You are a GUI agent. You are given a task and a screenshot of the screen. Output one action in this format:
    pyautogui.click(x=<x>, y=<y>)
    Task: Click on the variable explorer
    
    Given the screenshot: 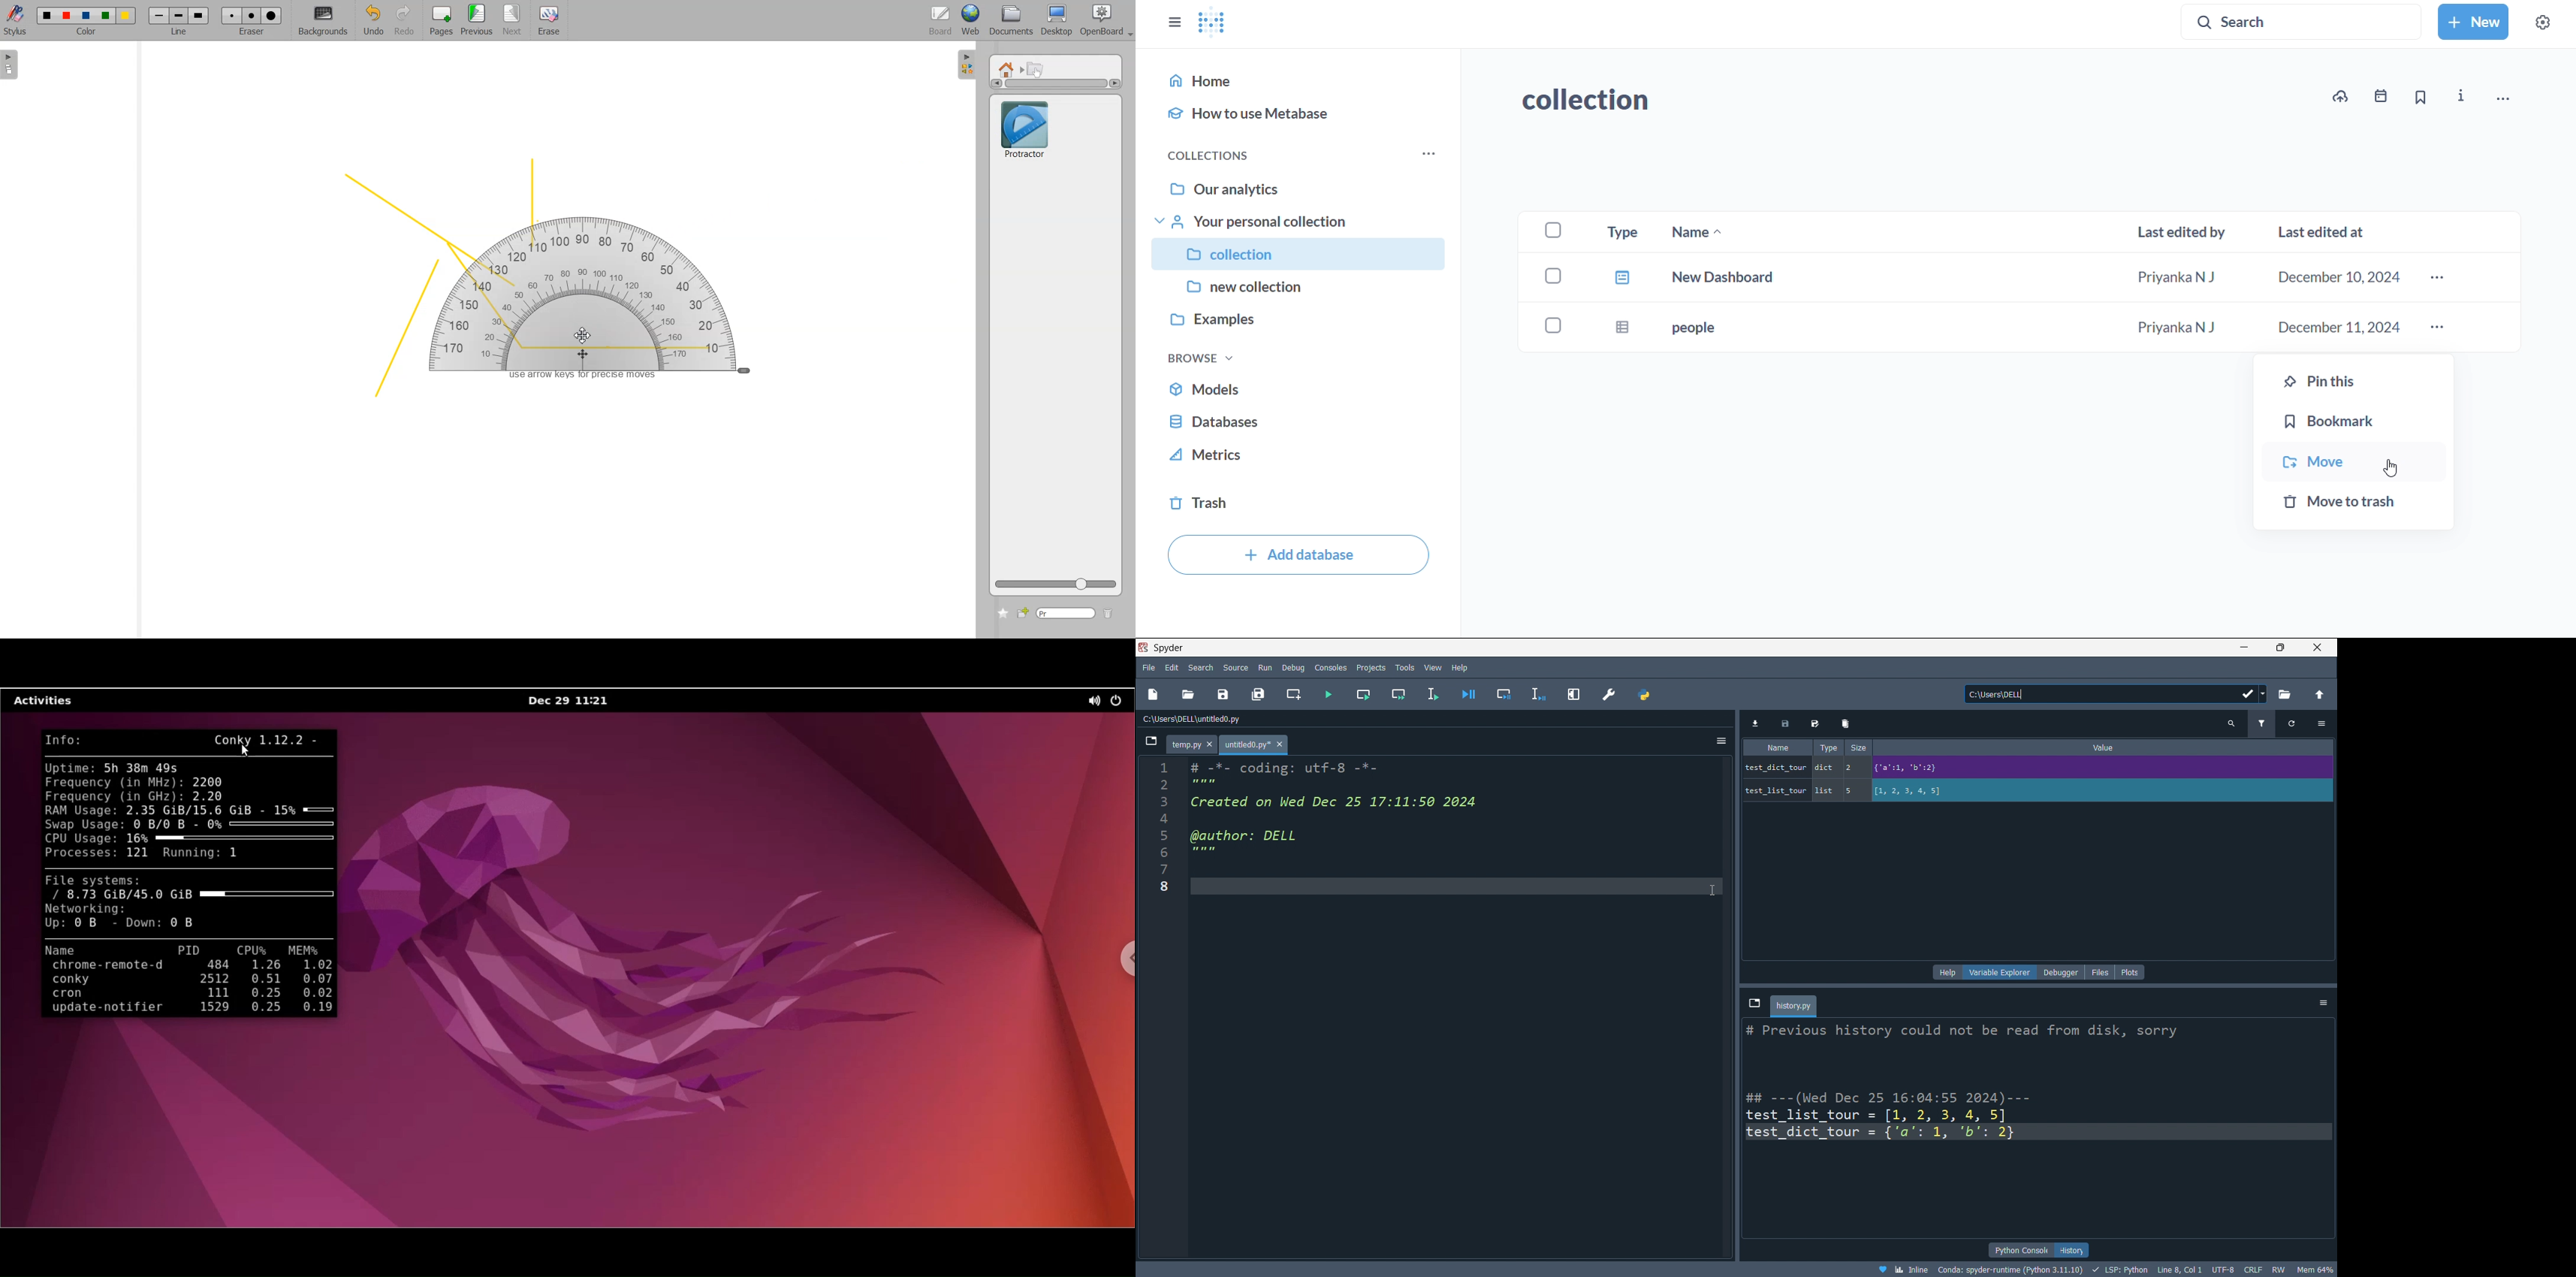 What is the action you would take?
    pyautogui.click(x=2003, y=972)
    